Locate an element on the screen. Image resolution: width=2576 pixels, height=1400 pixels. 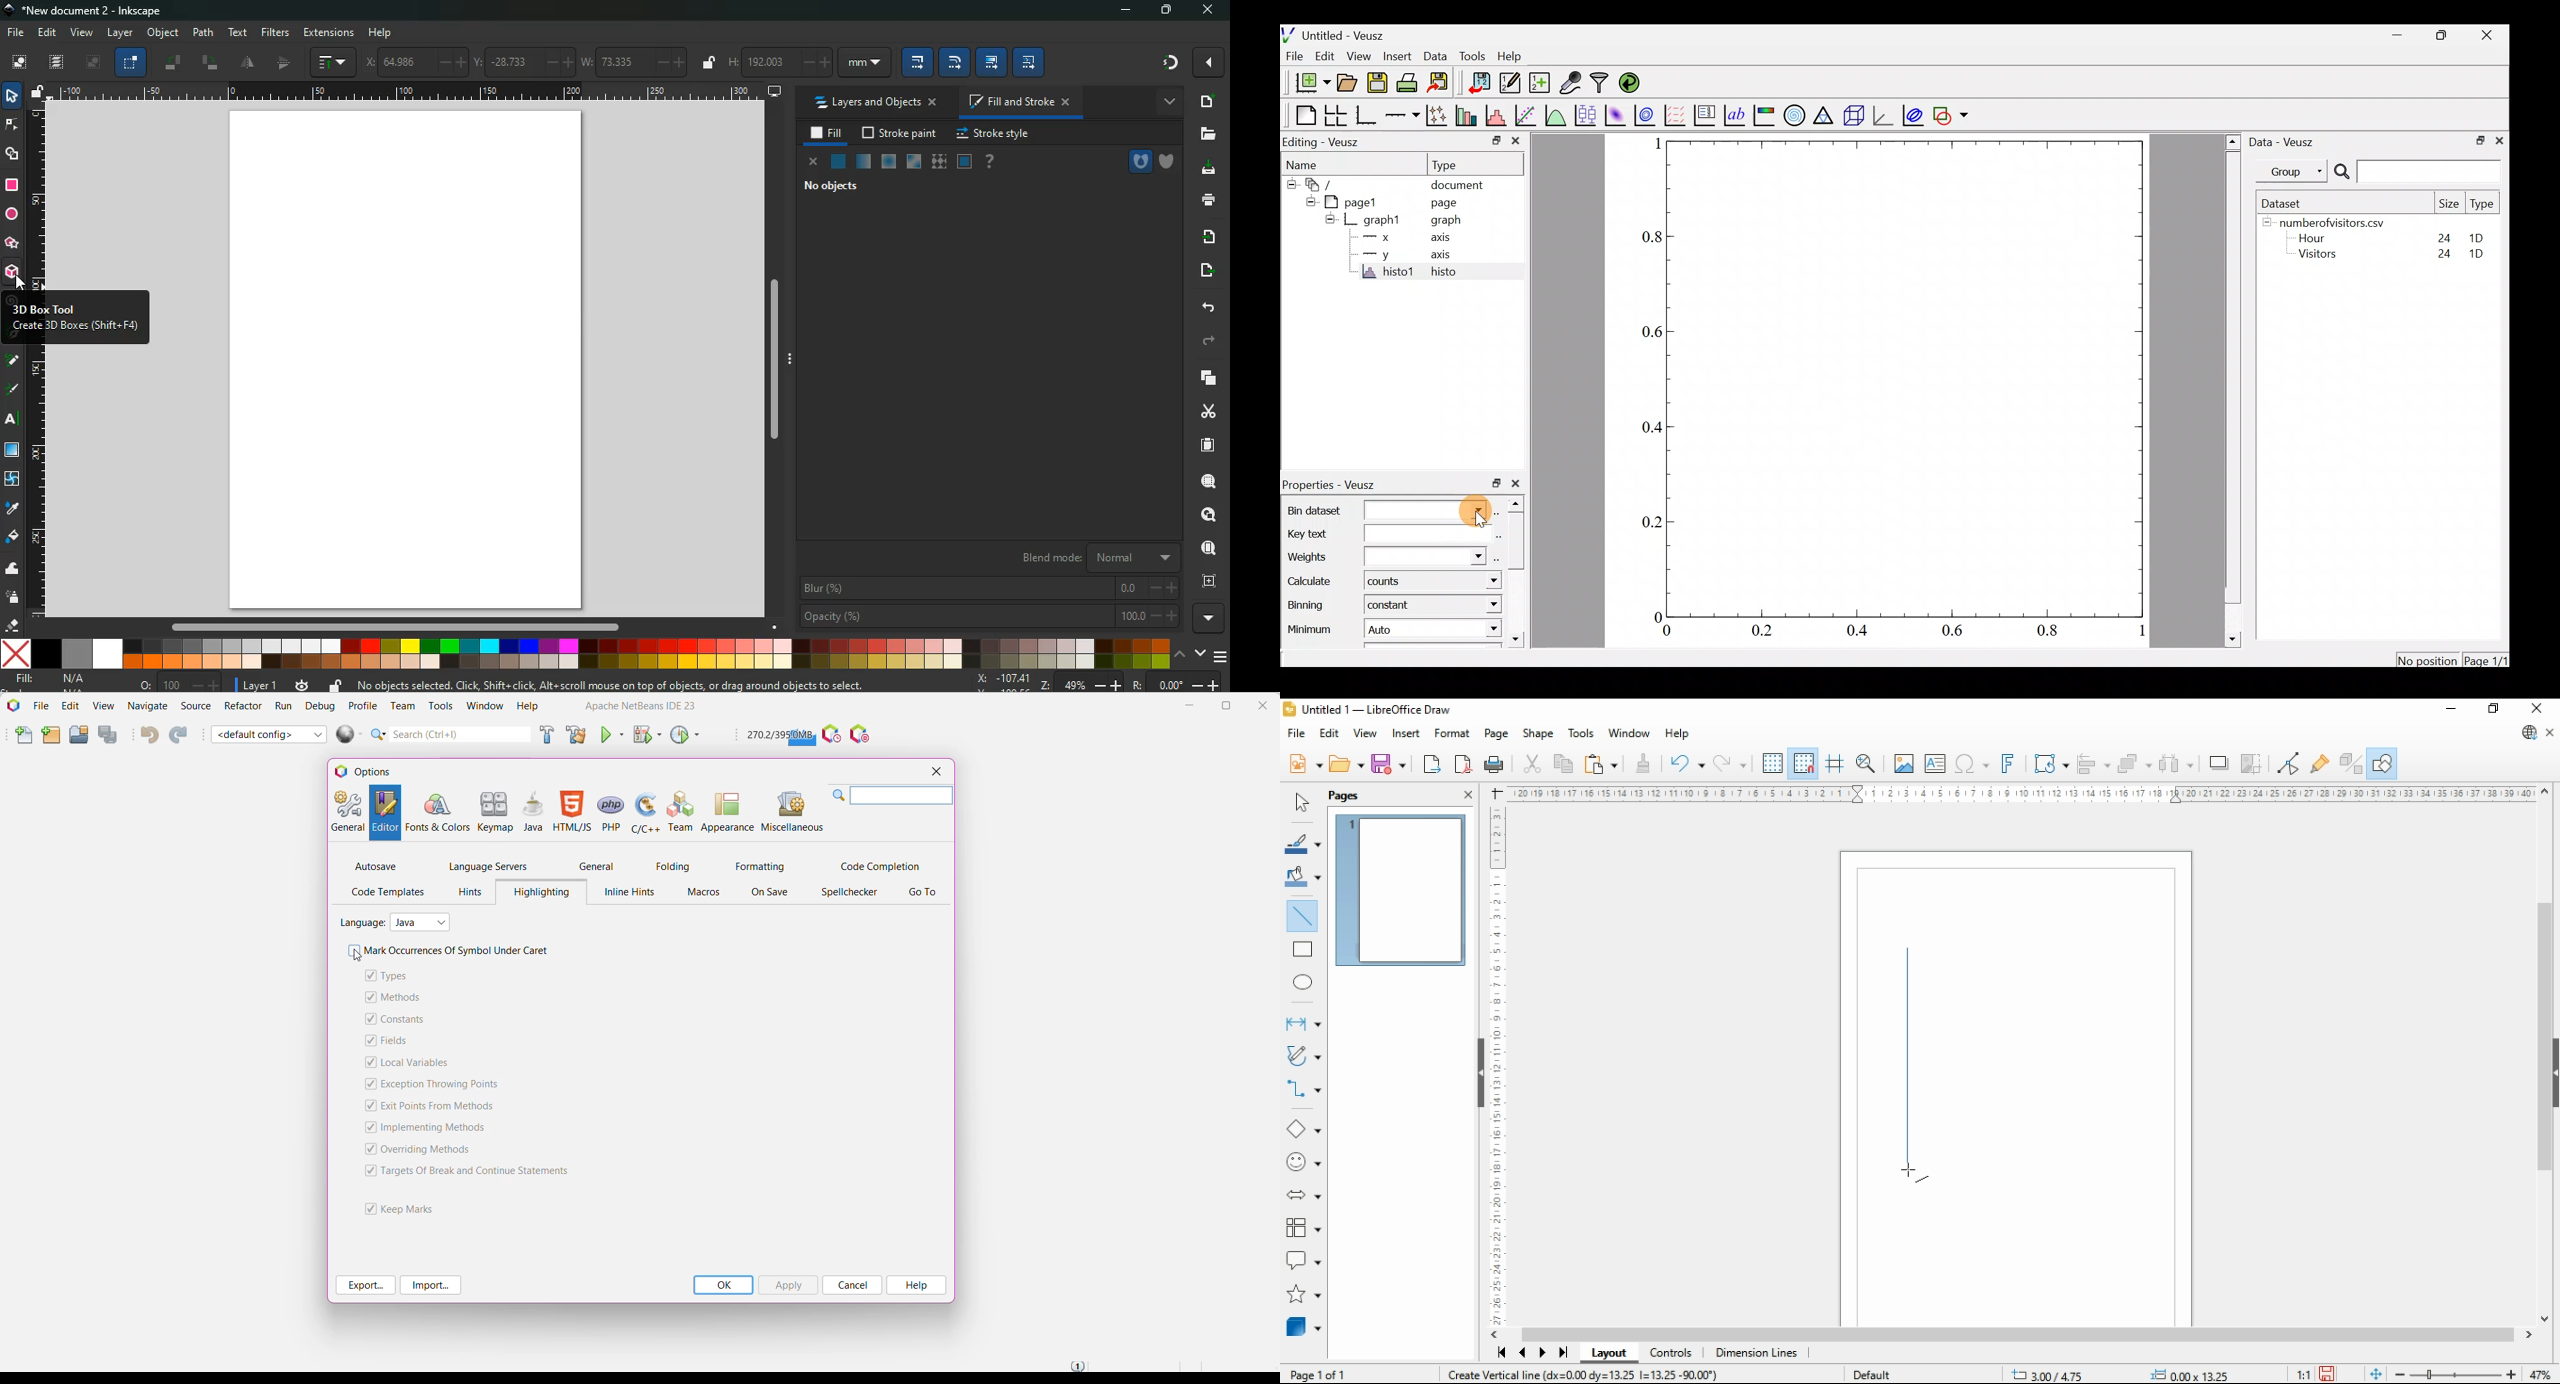
last page is located at coordinates (1562, 1353).